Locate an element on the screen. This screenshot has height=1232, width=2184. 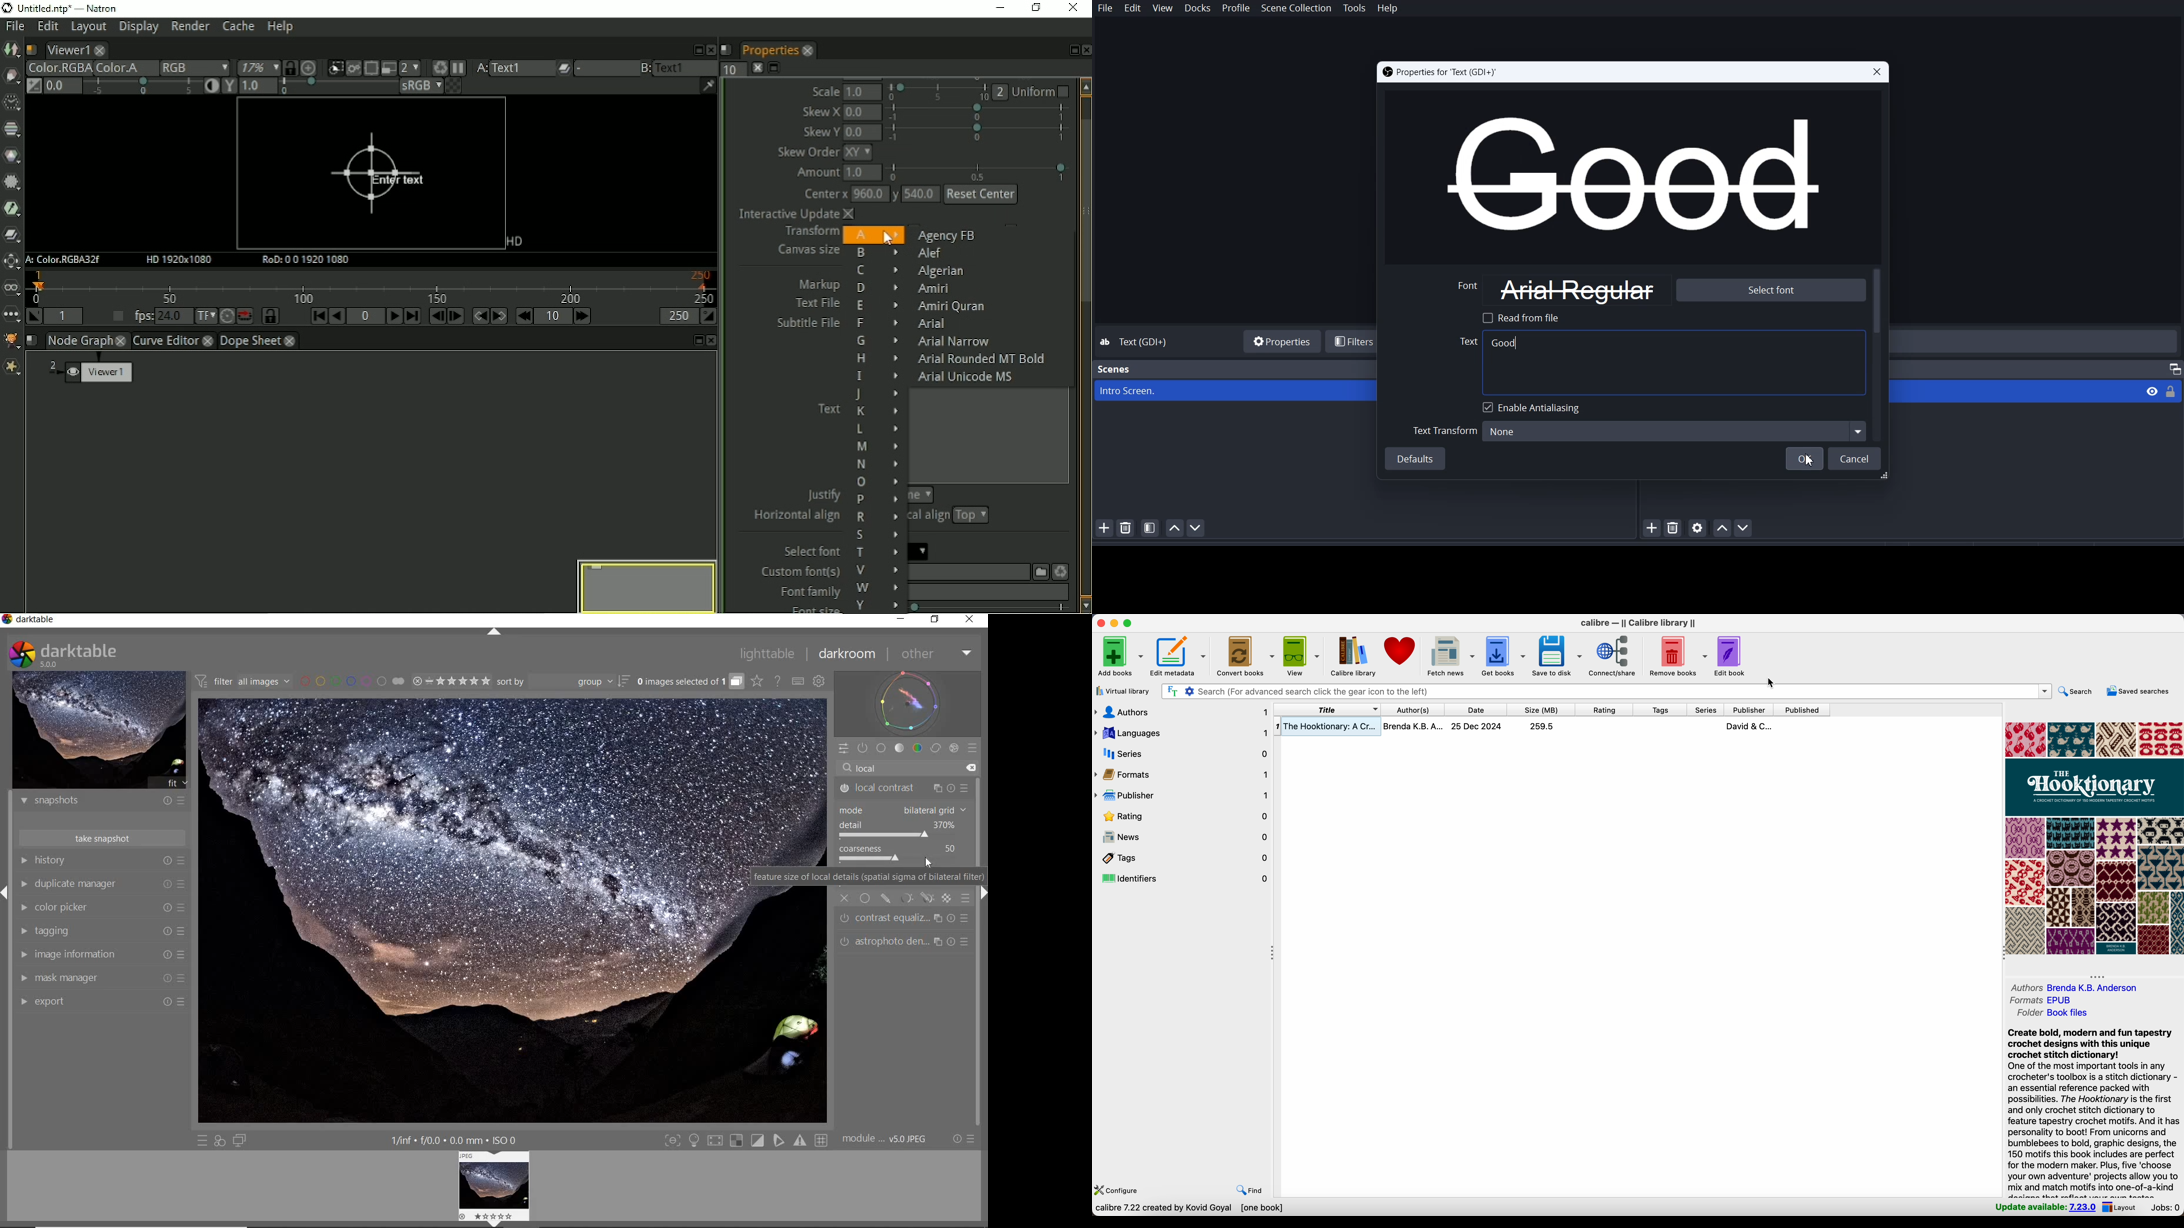
Defaults is located at coordinates (1417, 460).